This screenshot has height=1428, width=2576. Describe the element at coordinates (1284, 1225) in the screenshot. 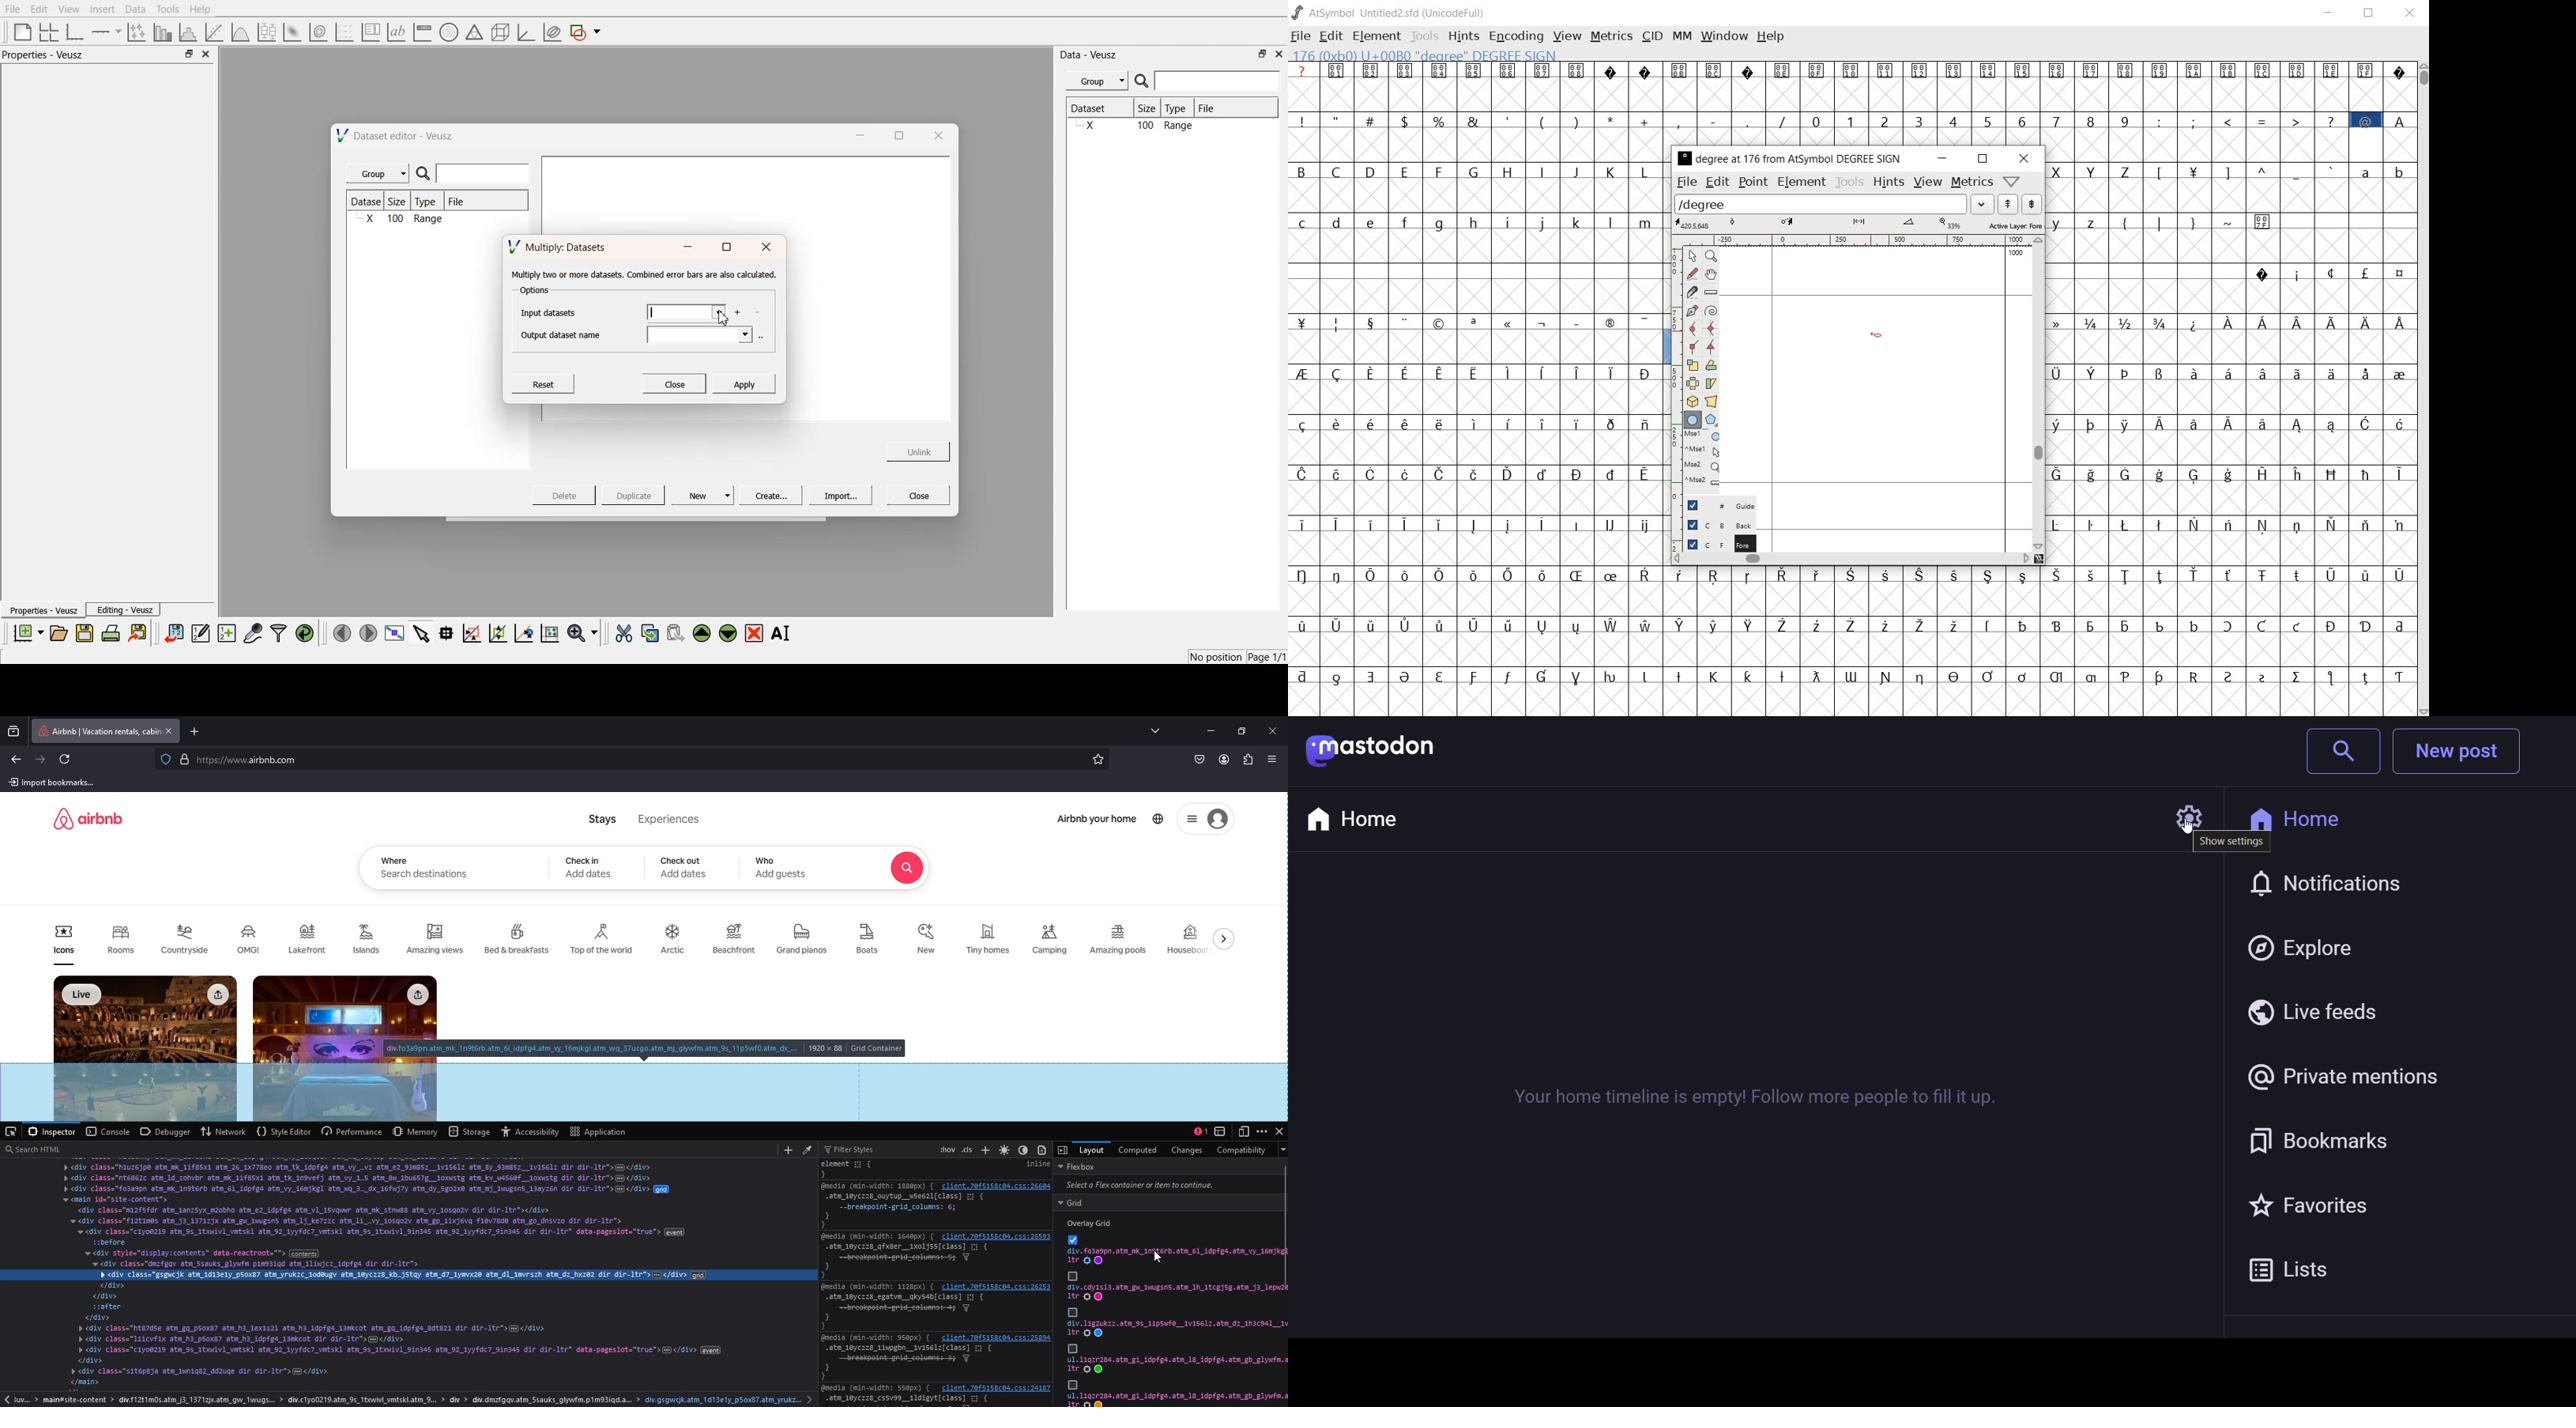

I see `scroll bar` at that location.